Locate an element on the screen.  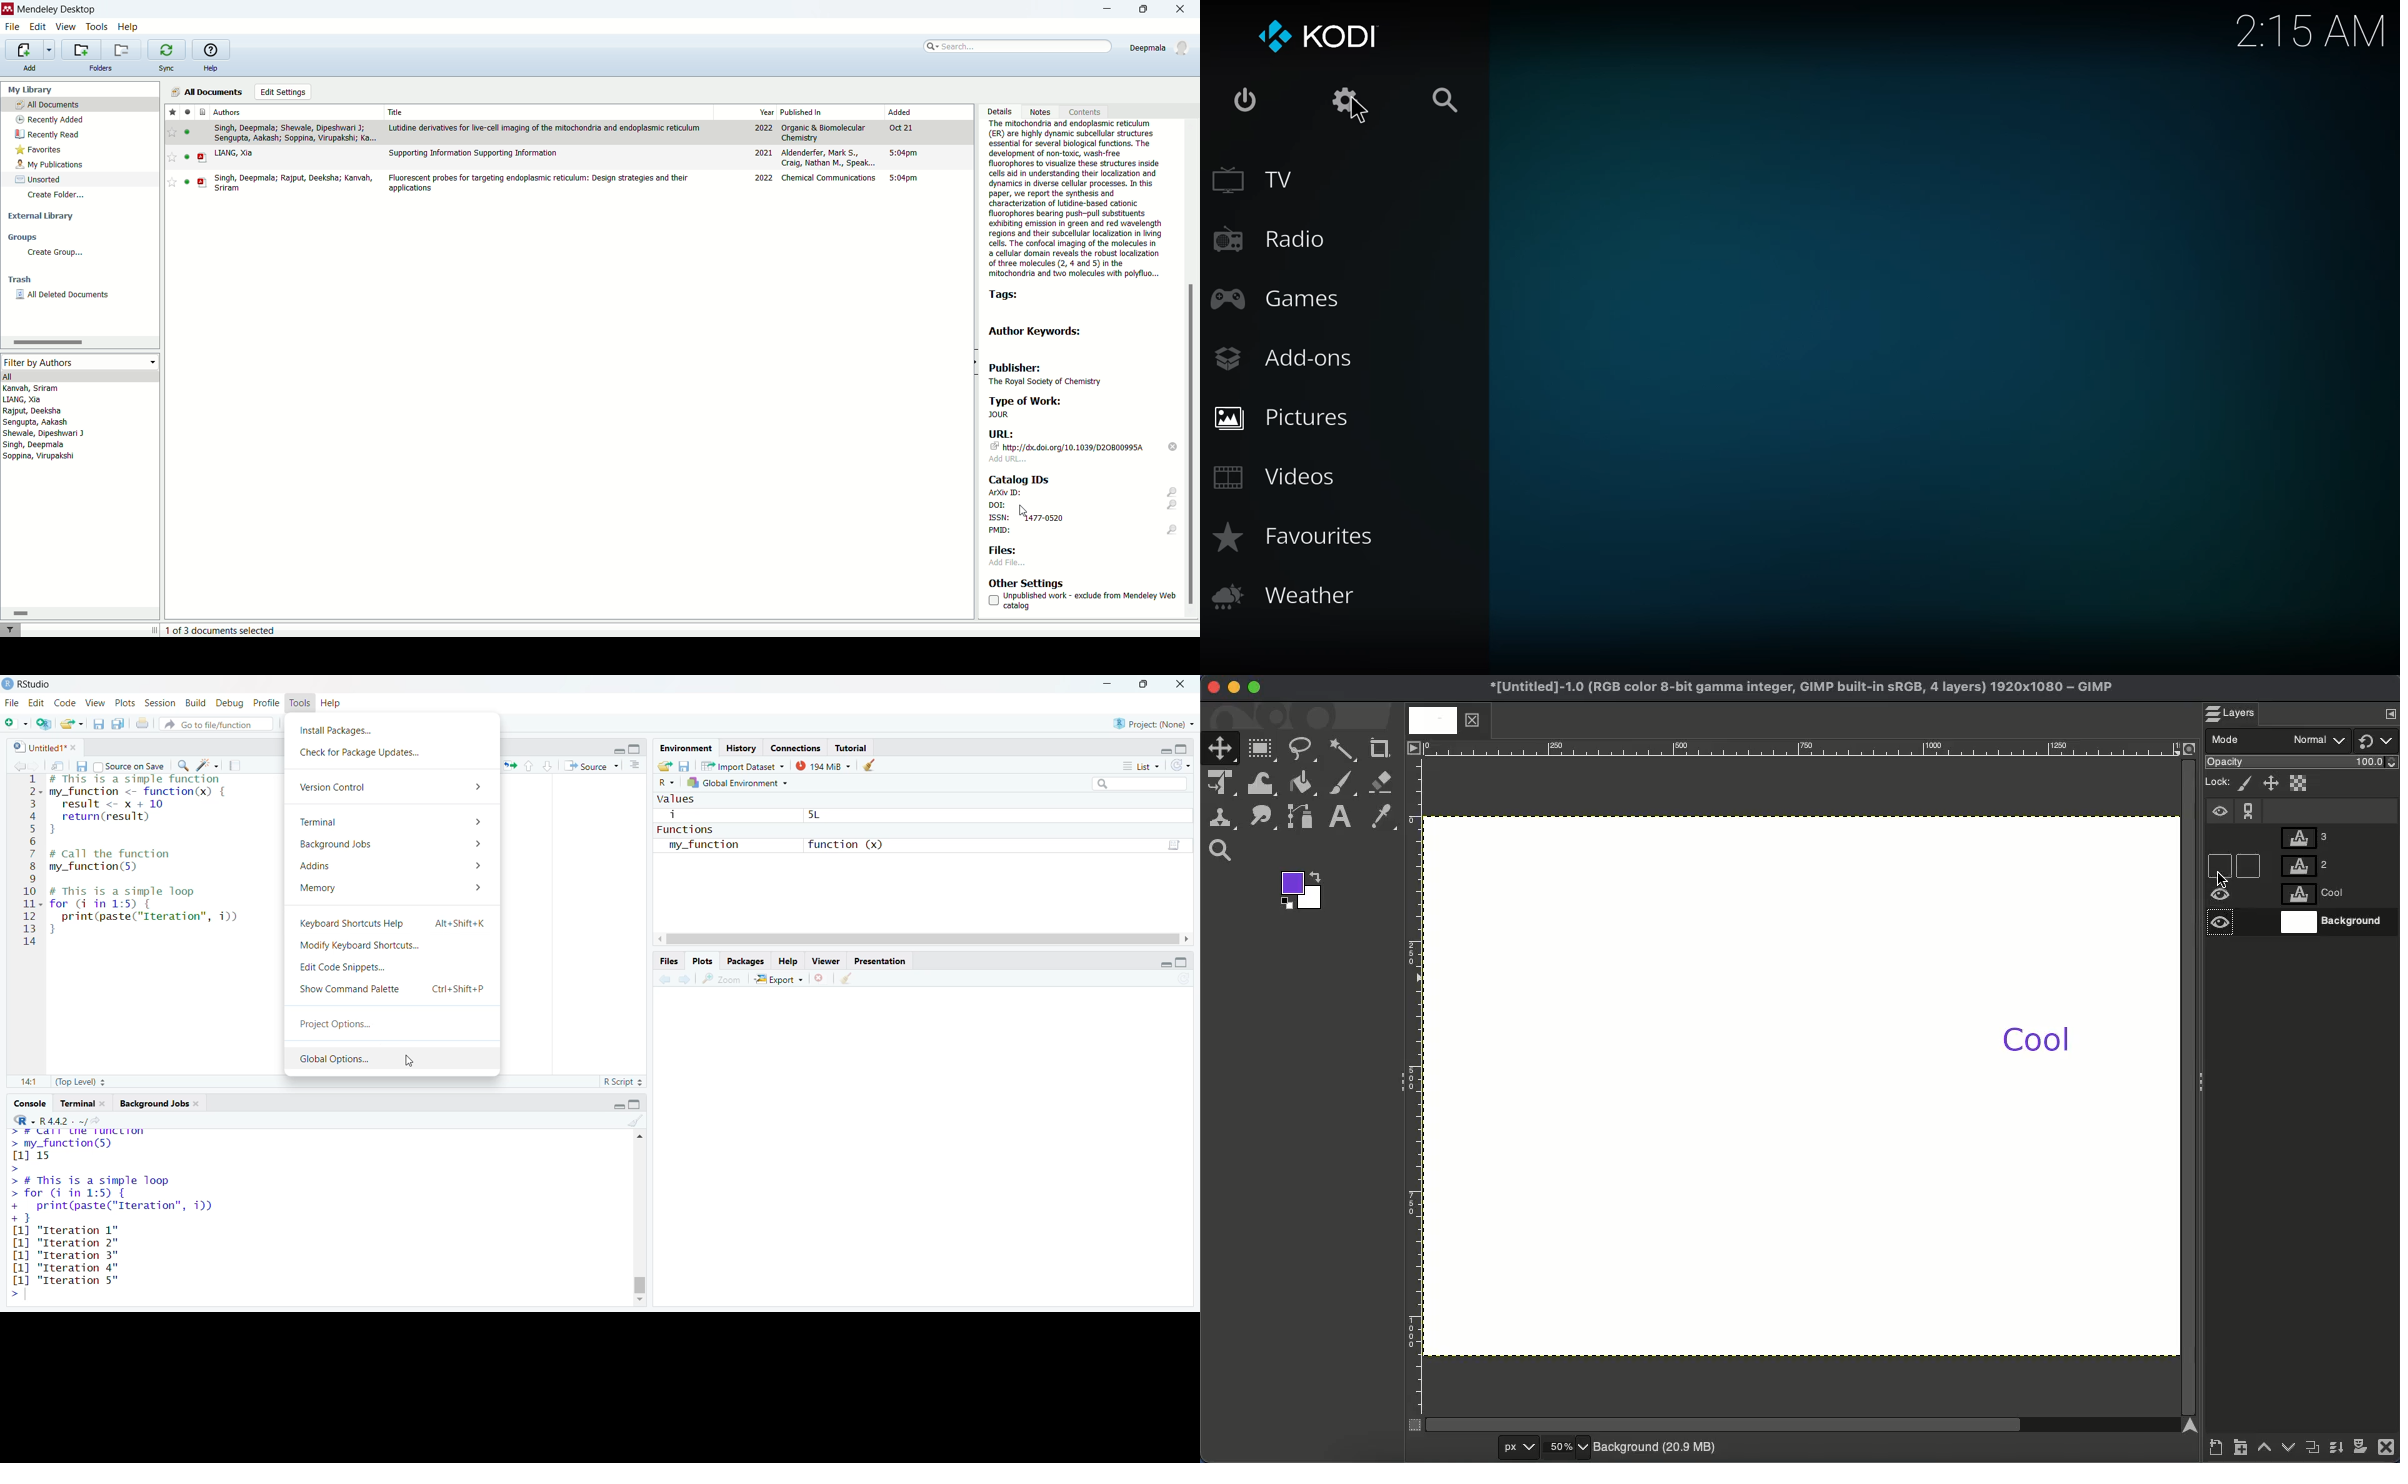
kanvah, sriram is located at coordinates (32, 389).